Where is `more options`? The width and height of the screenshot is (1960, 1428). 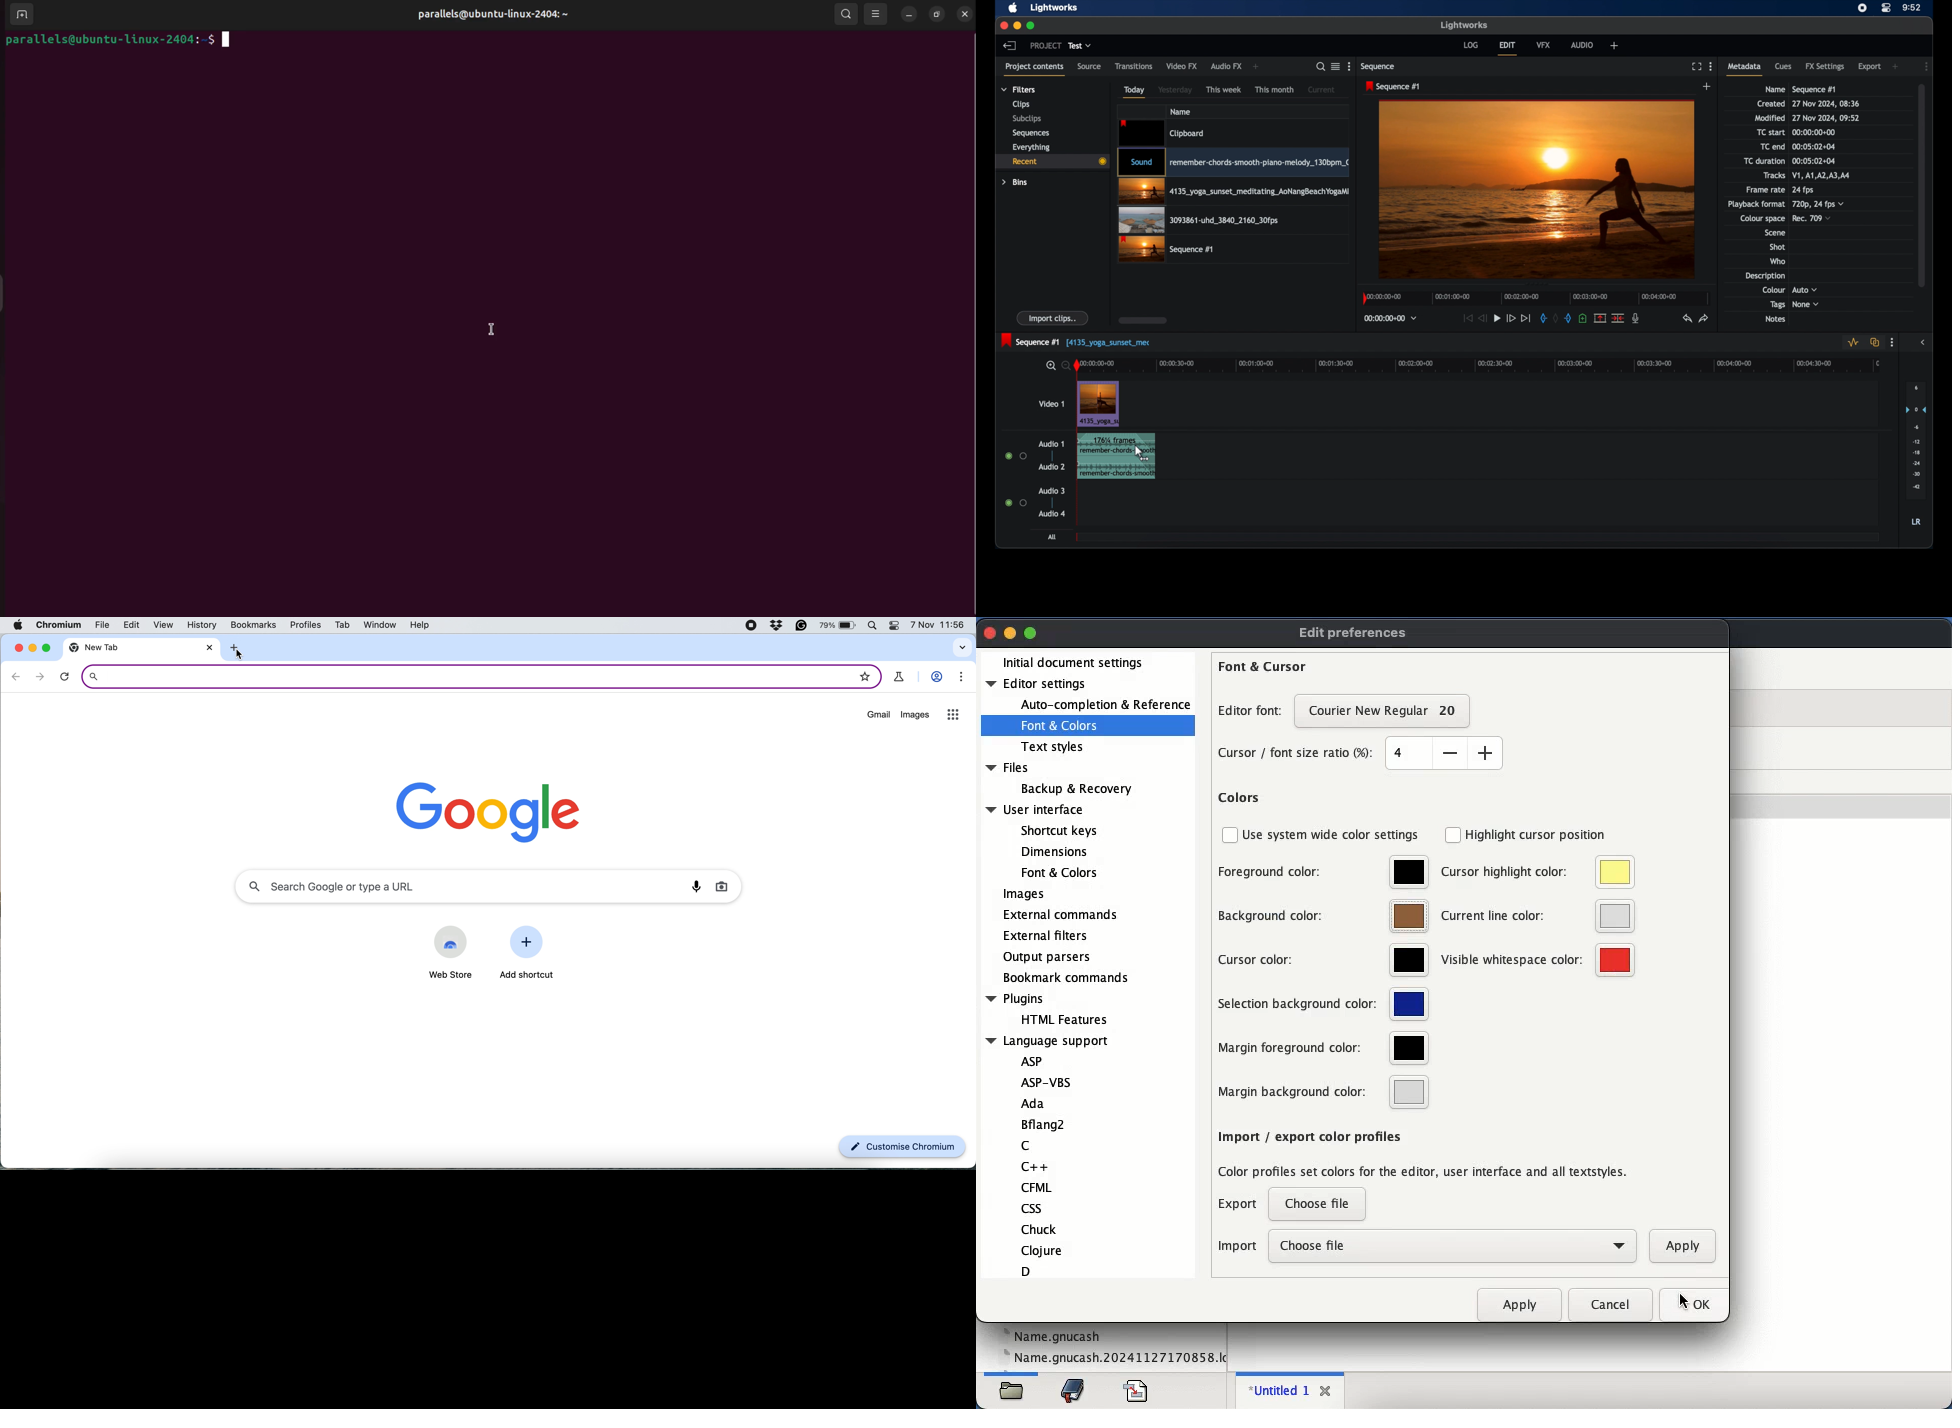
more options is located at coordinates (1927, 66).